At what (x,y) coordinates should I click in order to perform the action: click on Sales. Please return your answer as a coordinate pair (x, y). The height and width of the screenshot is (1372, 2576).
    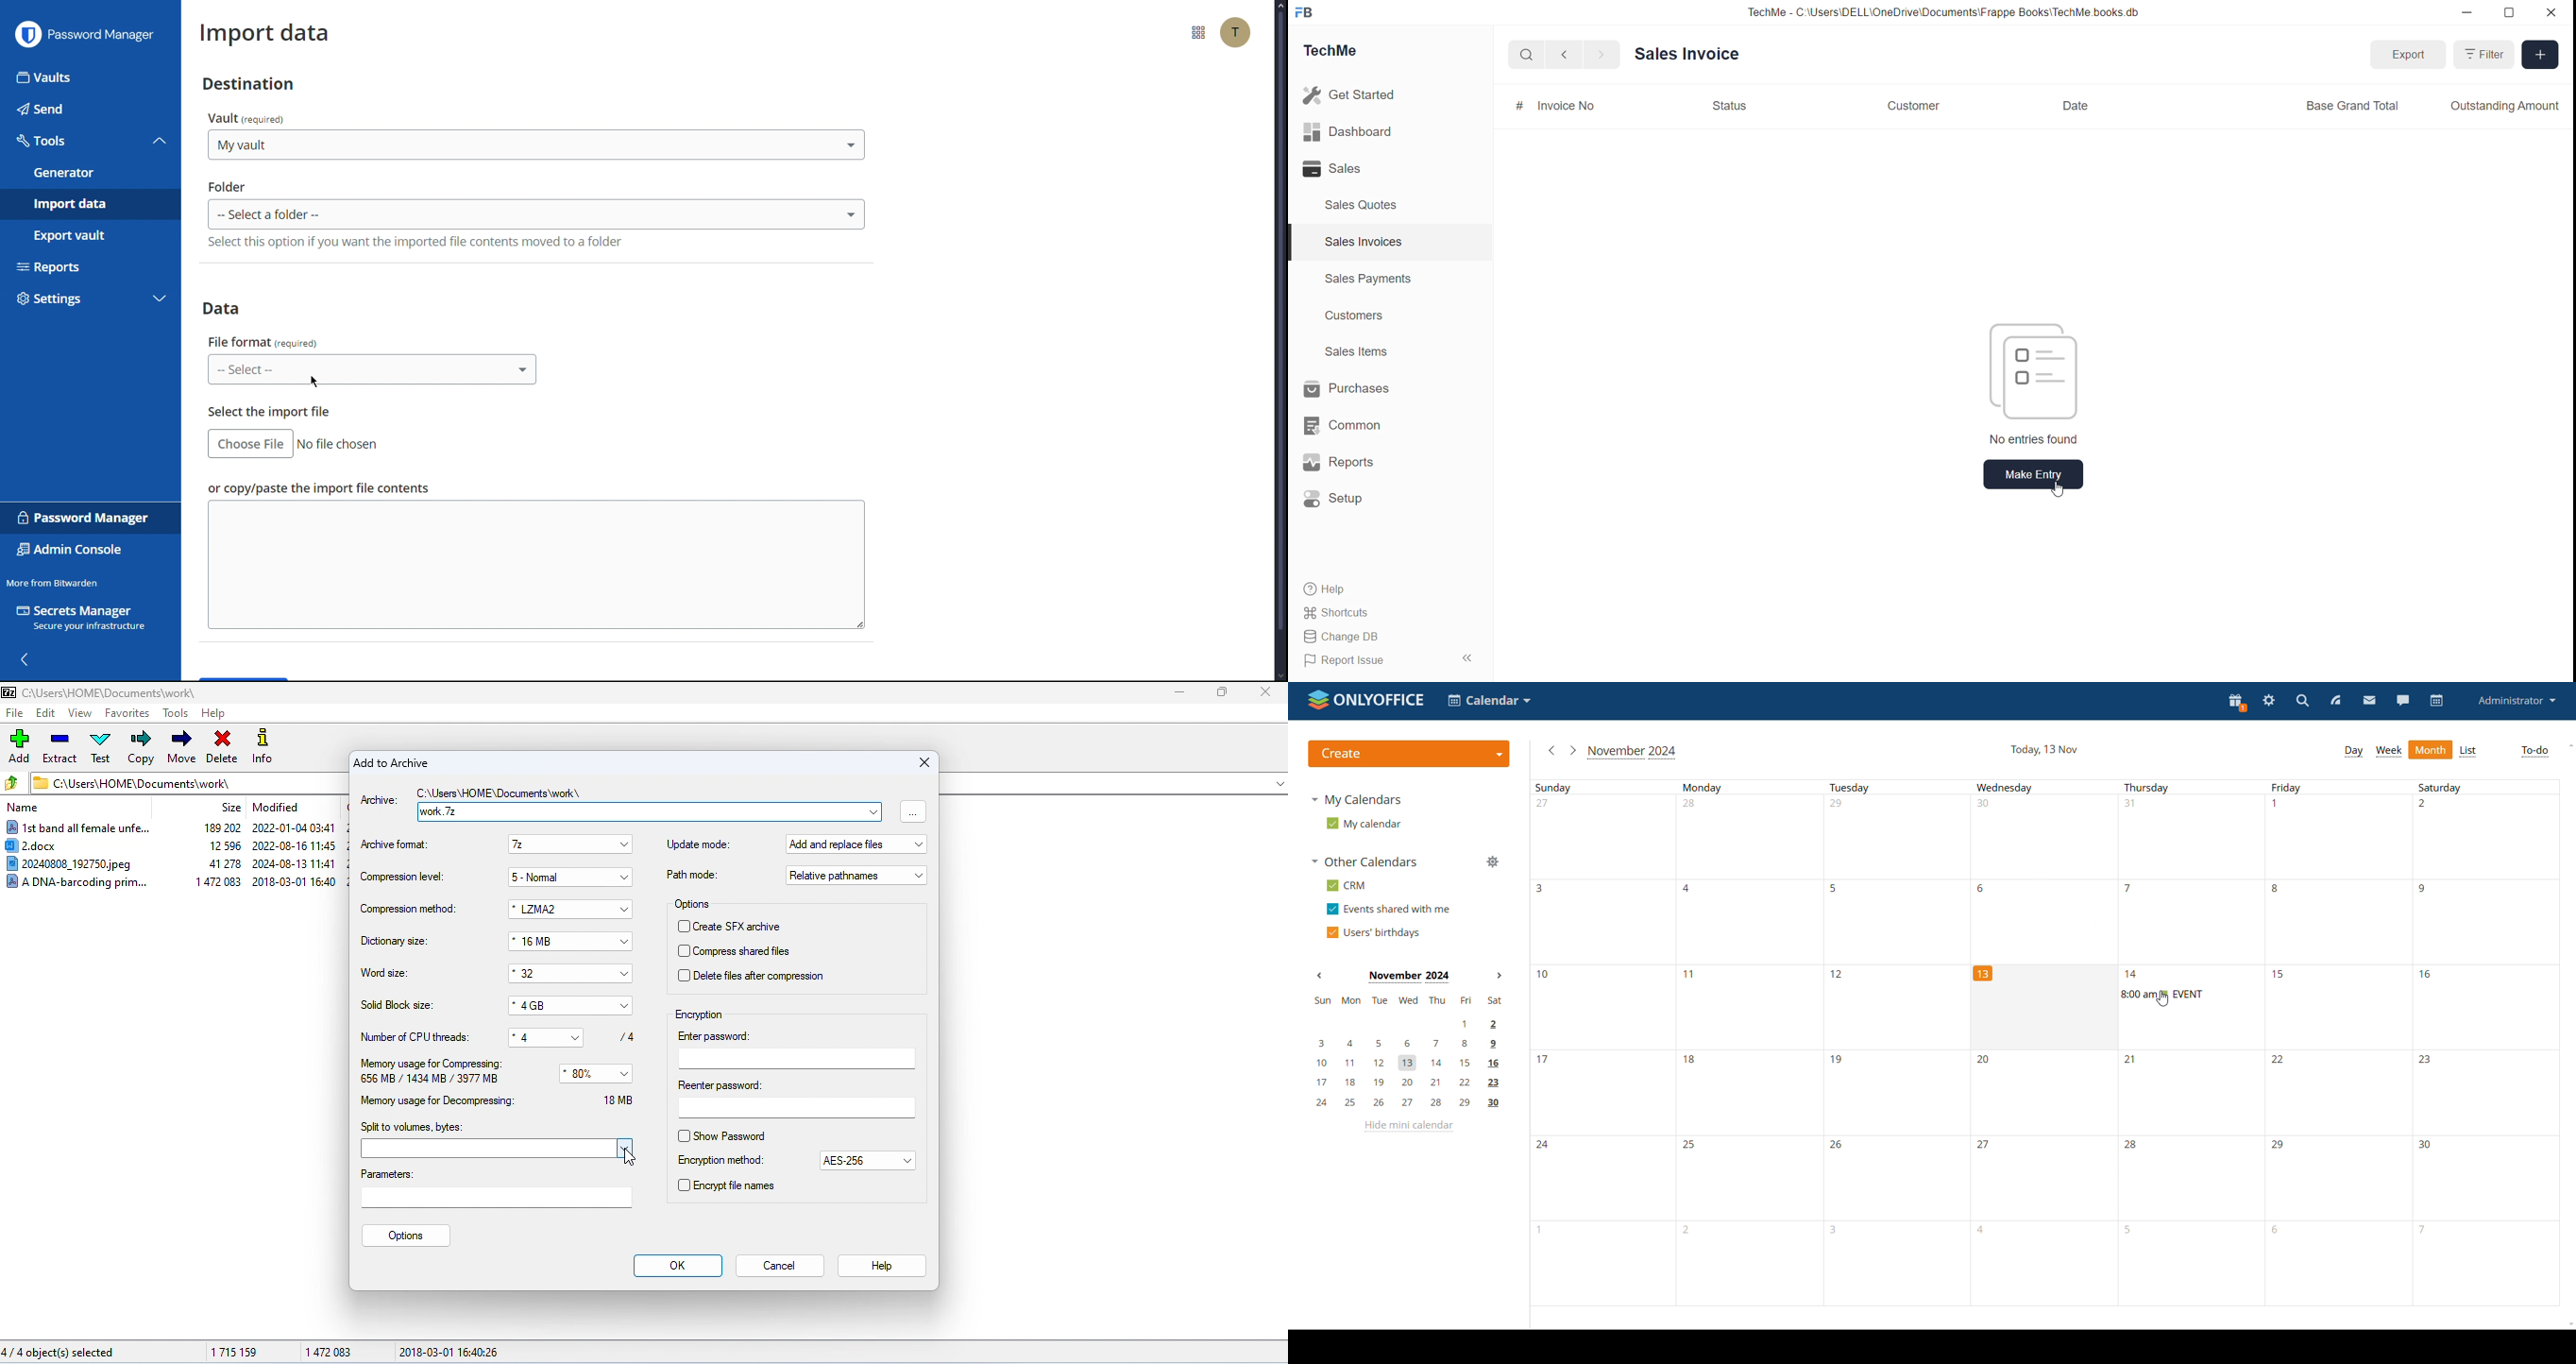
    Looking at the image, I should click on (1332, 168).